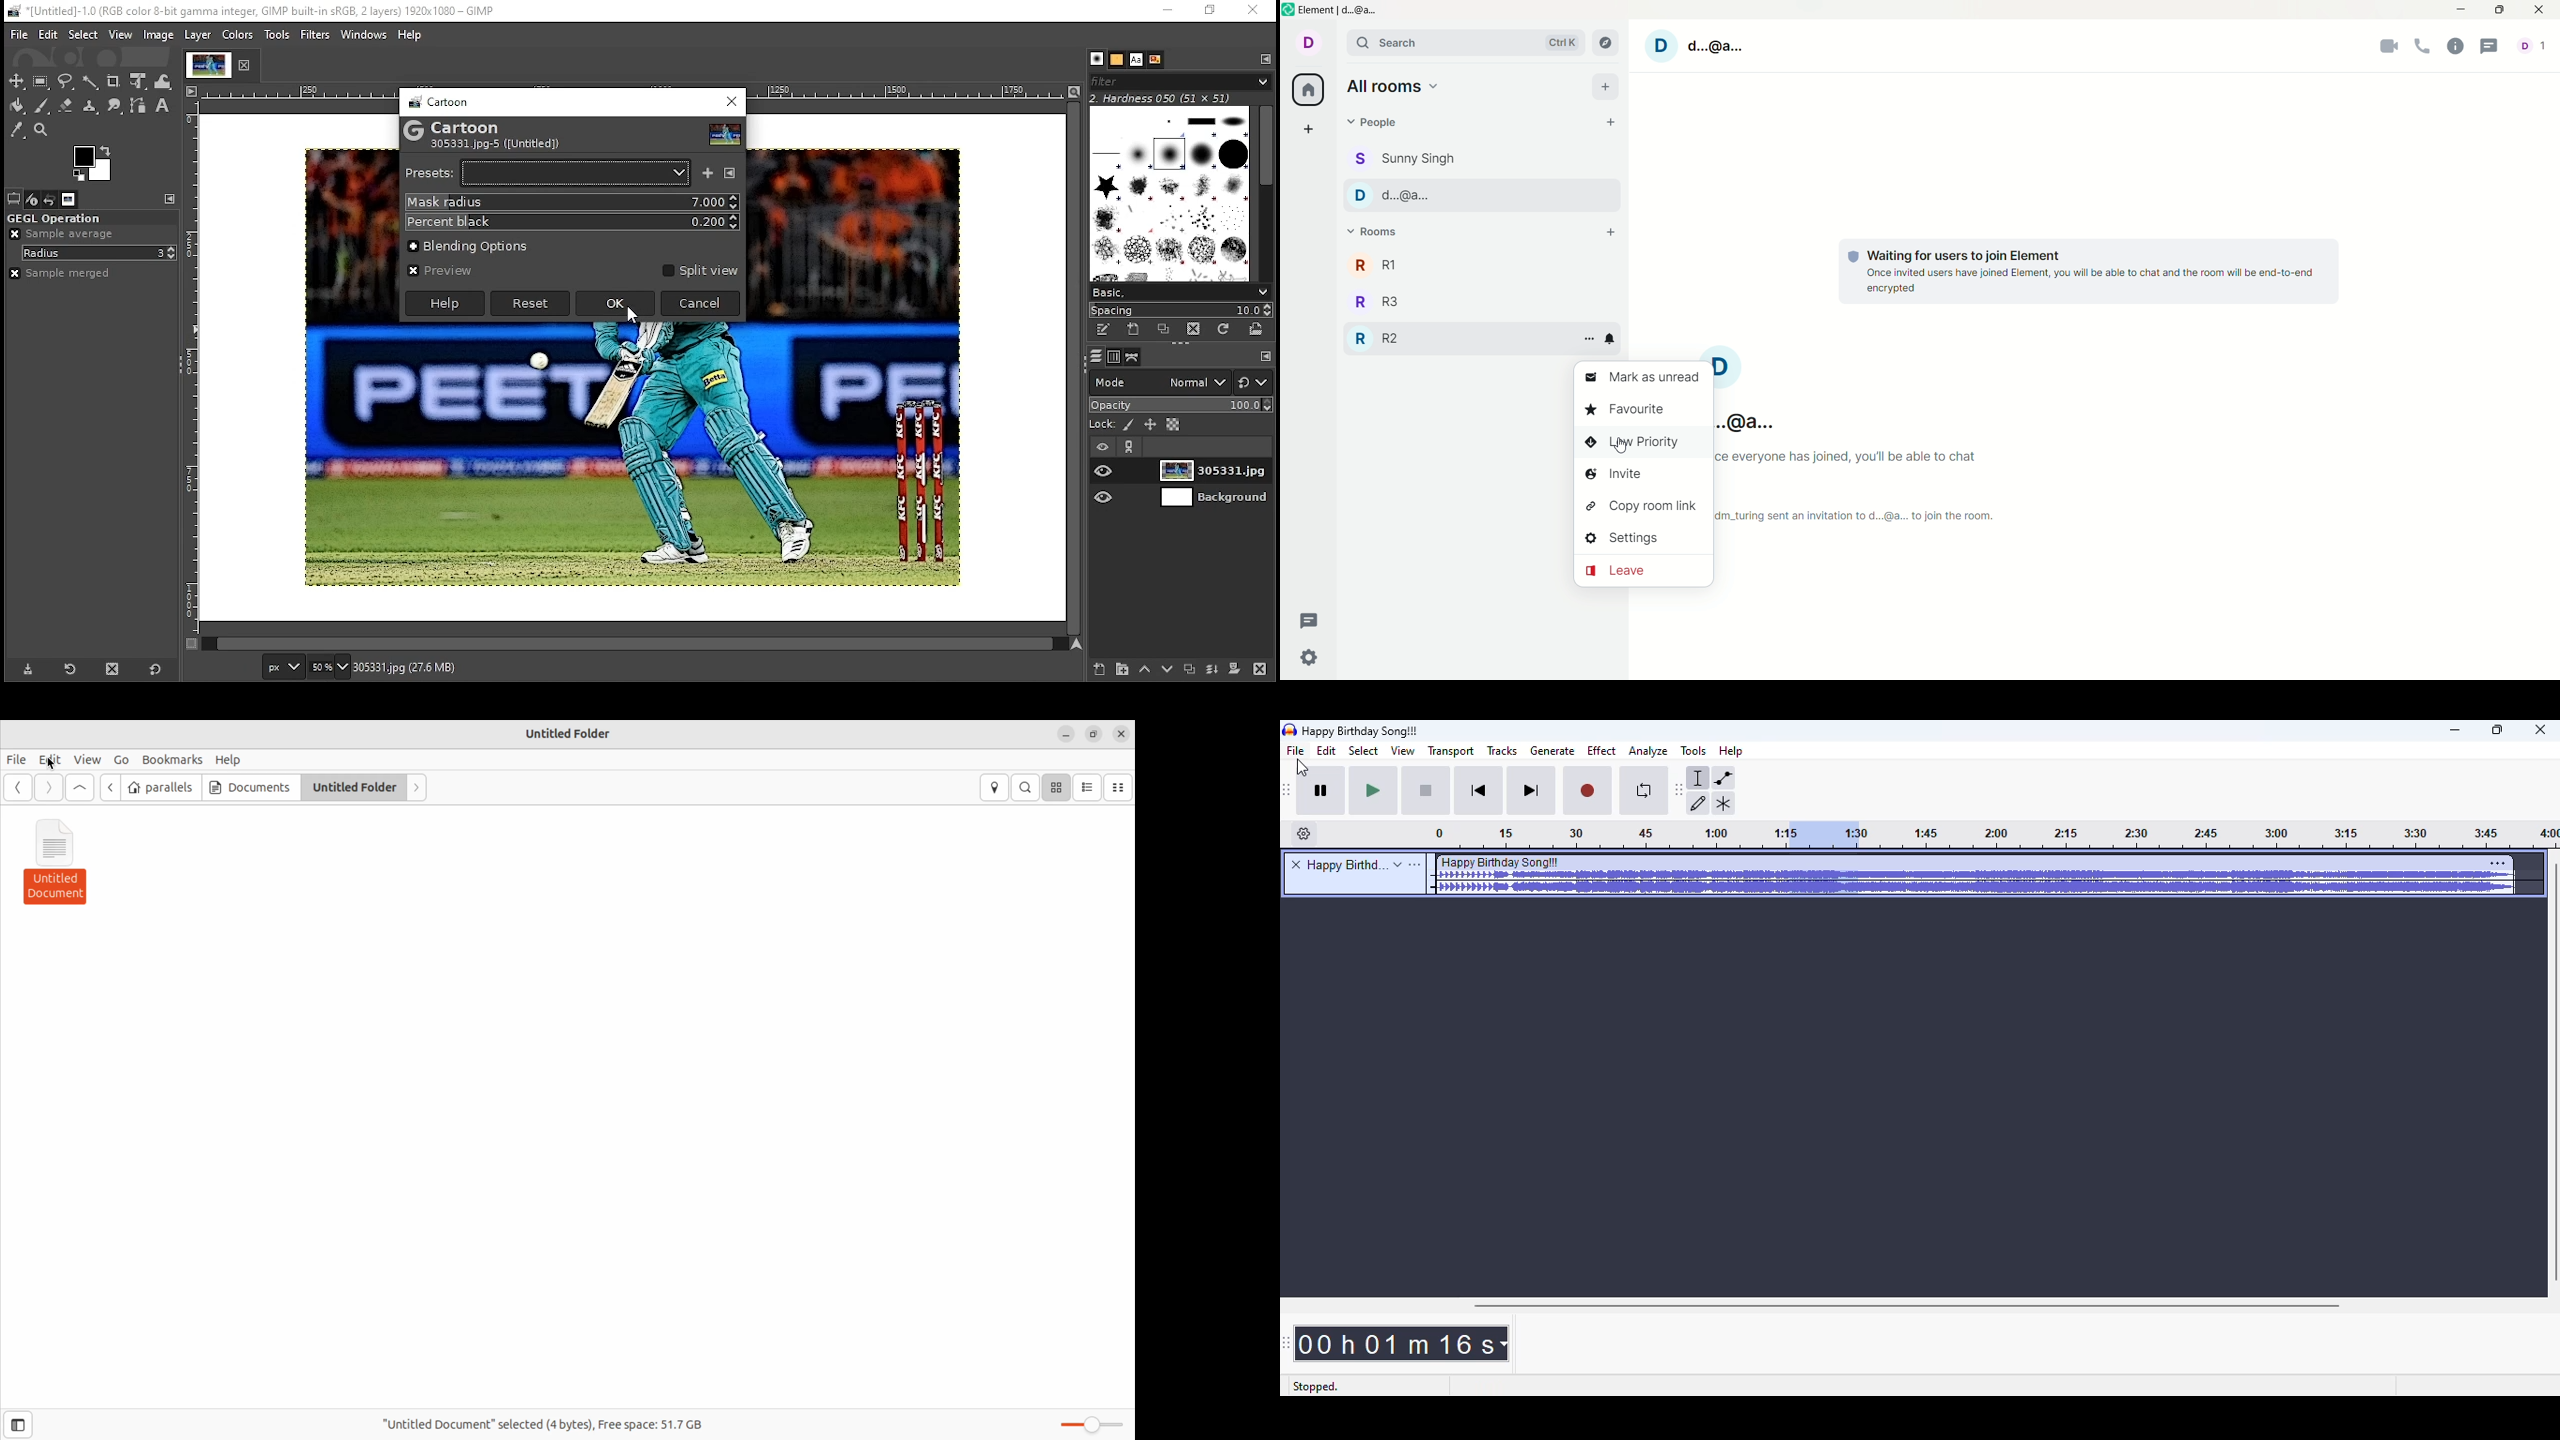  I want to click on logo, so click(1289, 729).